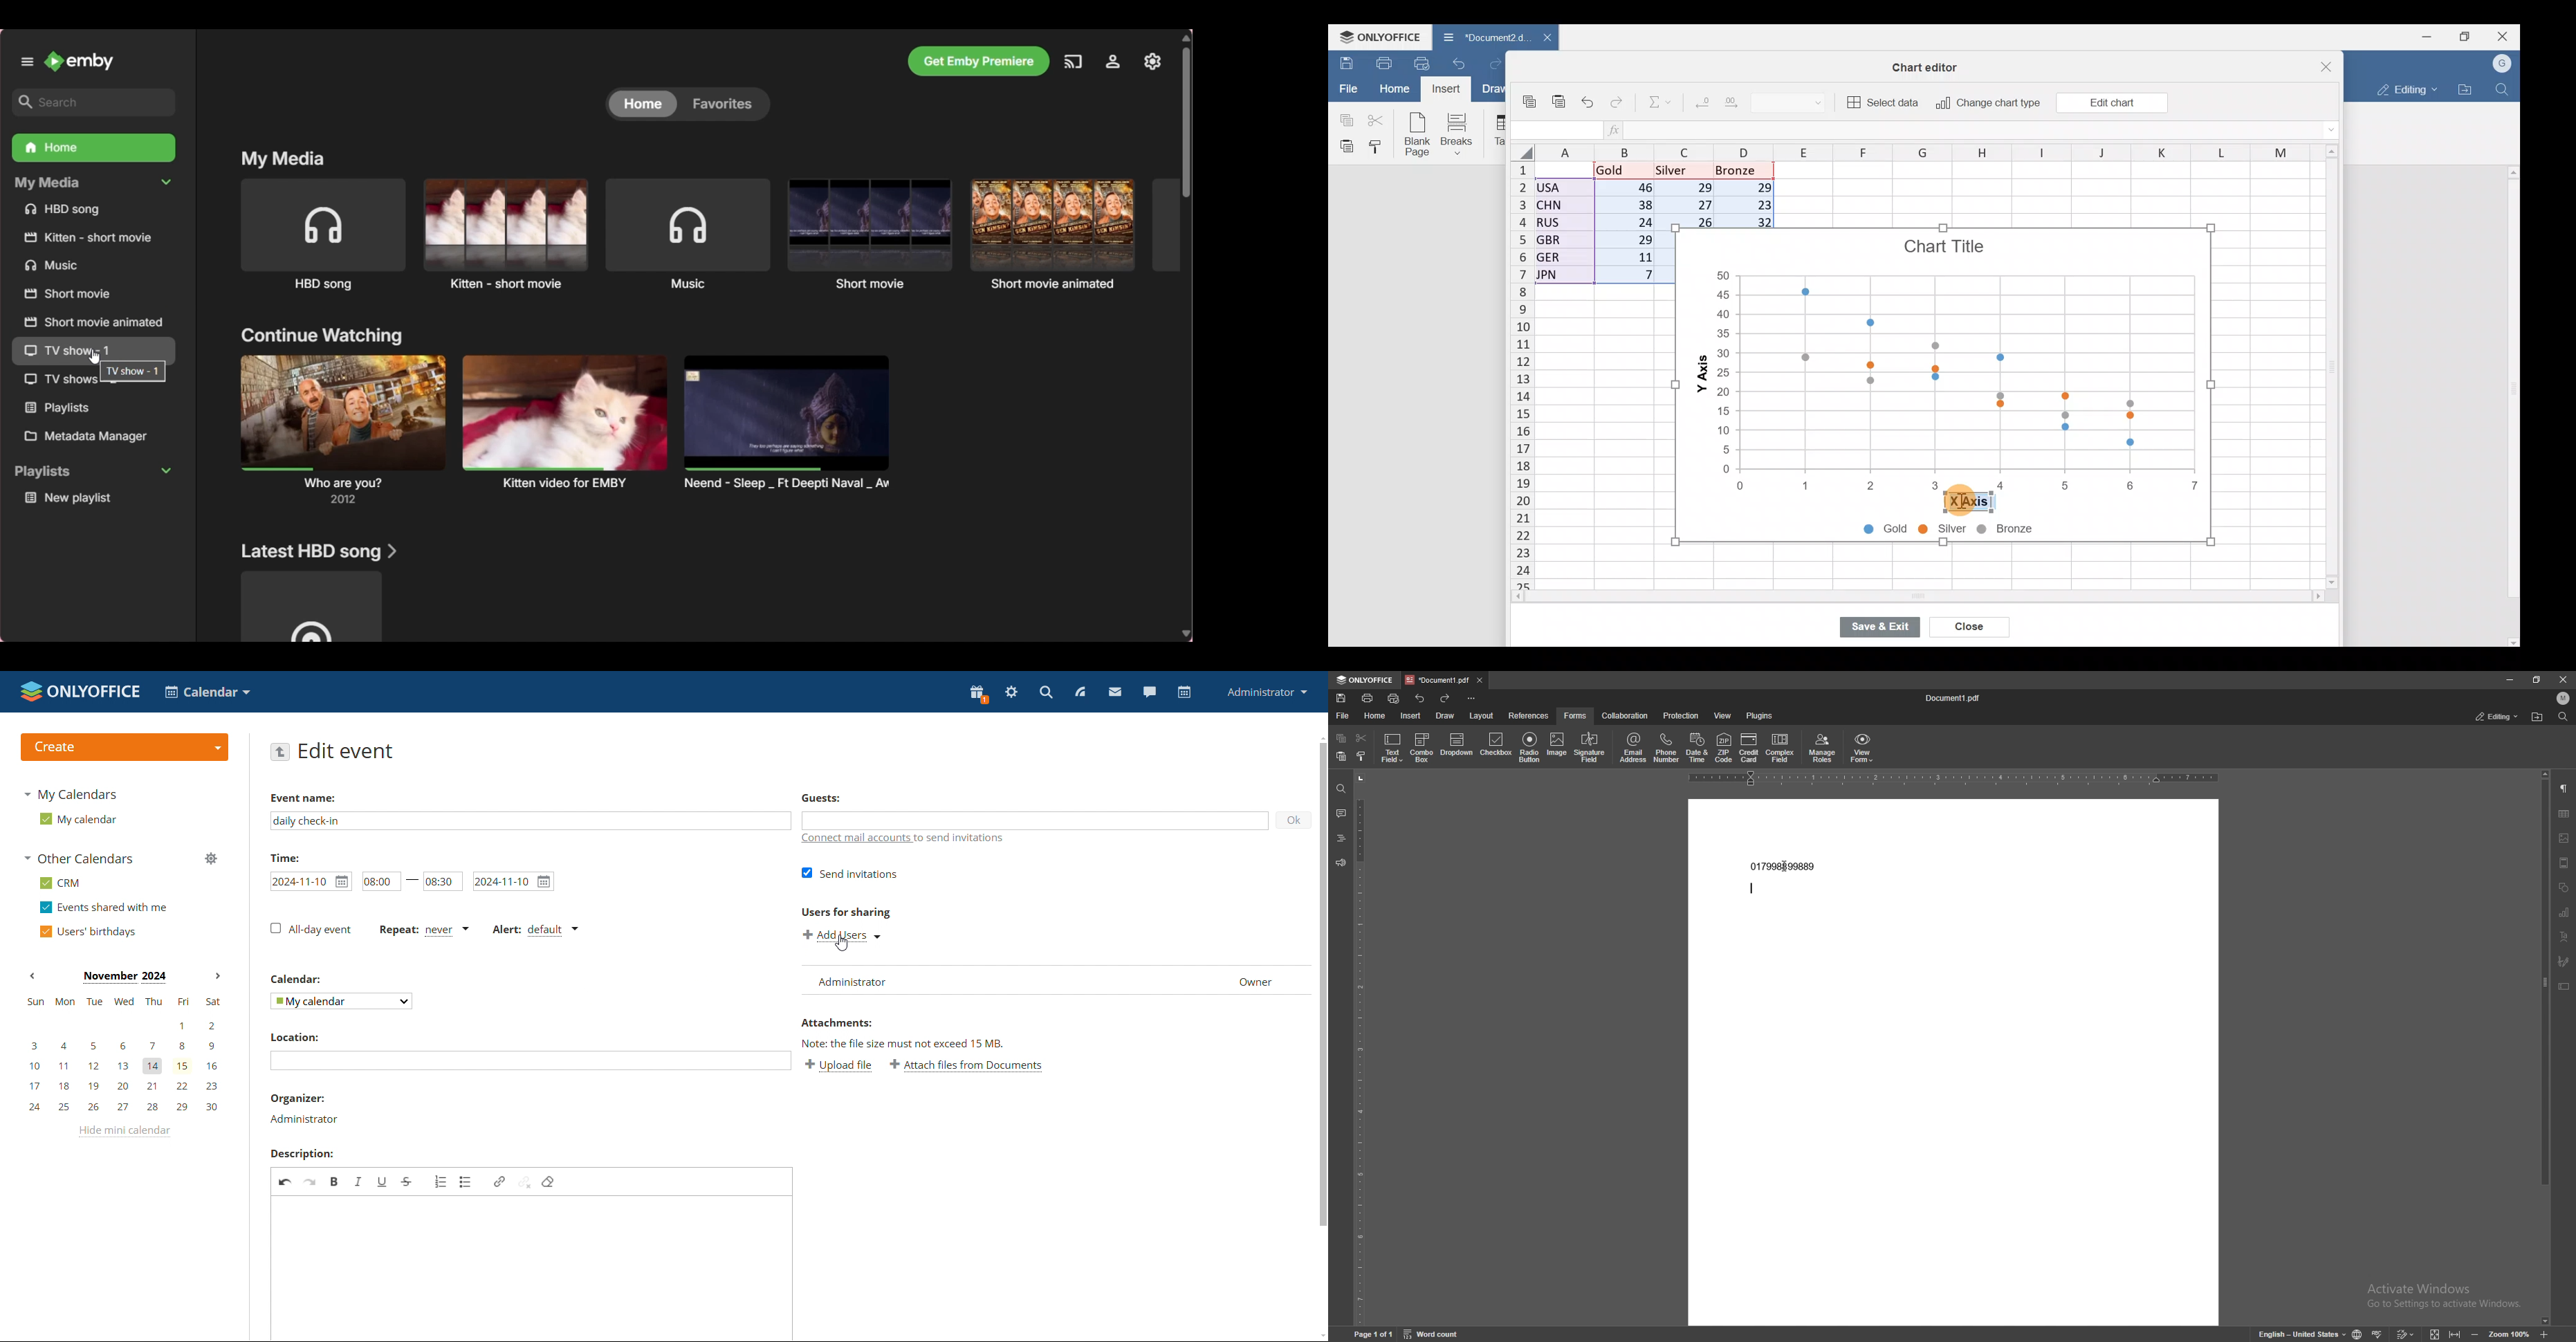 This screenshot has height=1344, width=2576. Describe the element at coordinates (1780, 748) in the screenshot. I see `complex` at that location.